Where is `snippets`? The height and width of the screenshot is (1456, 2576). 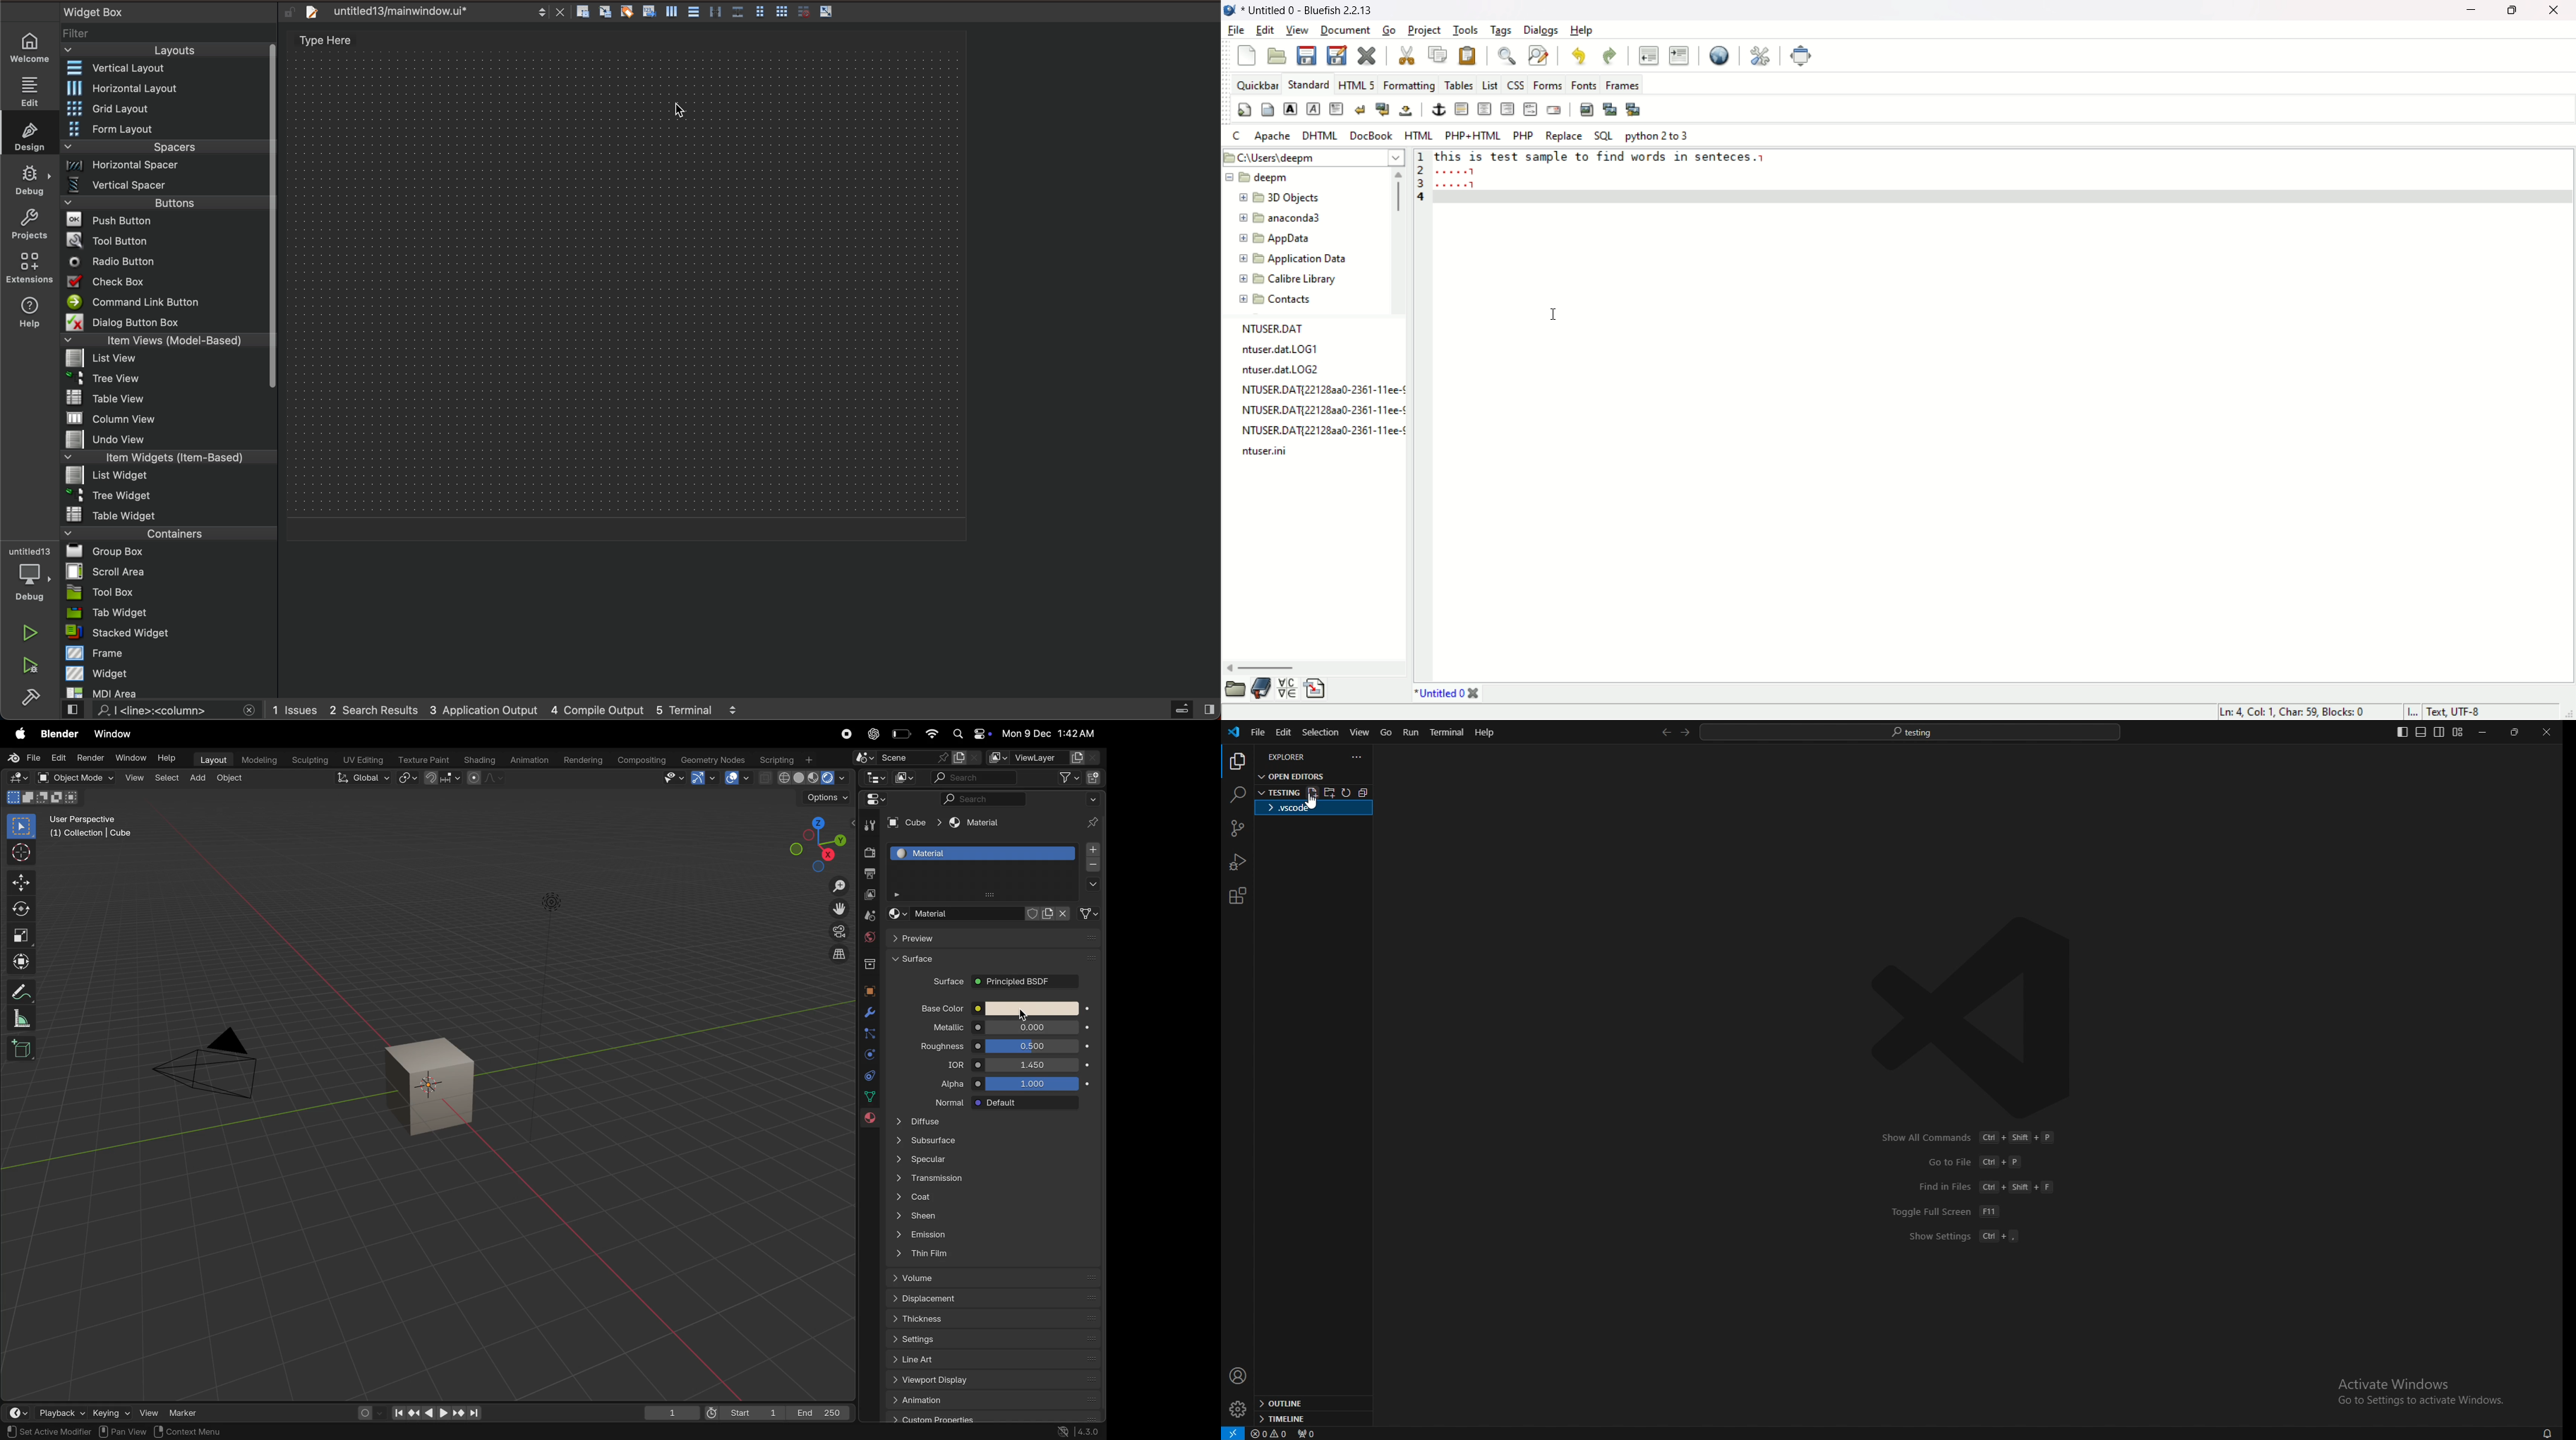 snippets is located at coordinates (1316, 690).